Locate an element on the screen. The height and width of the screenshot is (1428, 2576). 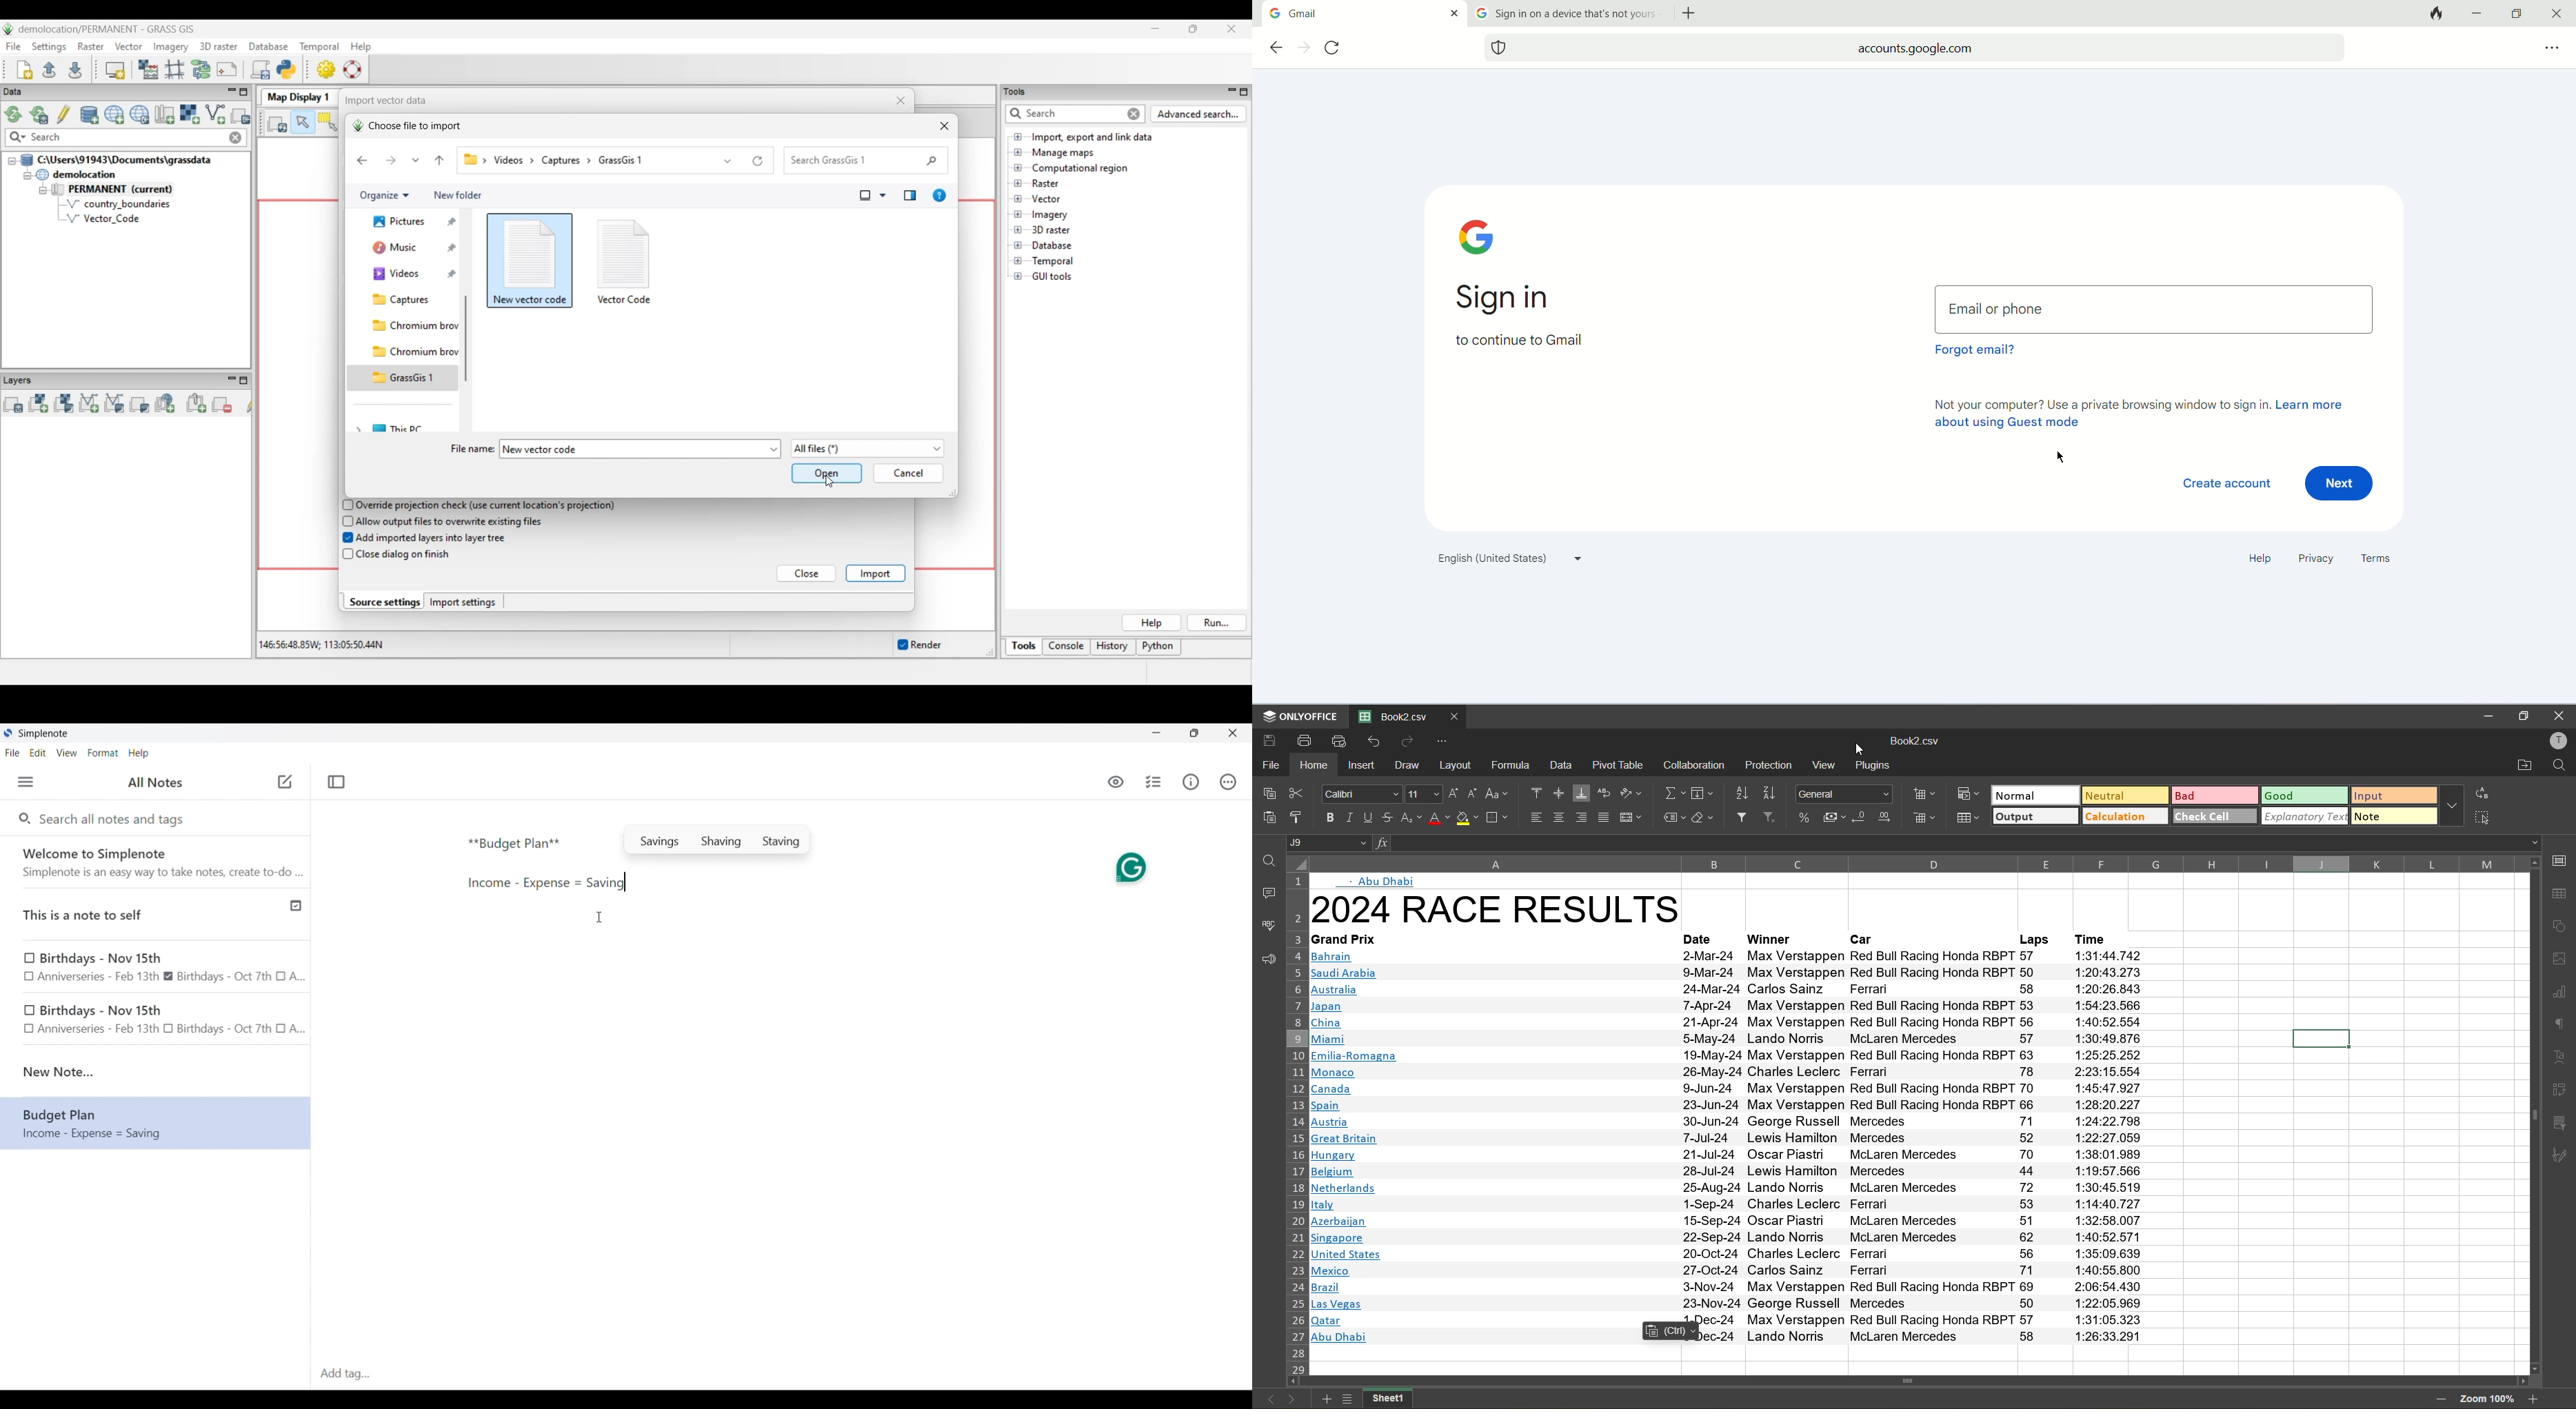
text info is located at coordinates (1731, 1238).